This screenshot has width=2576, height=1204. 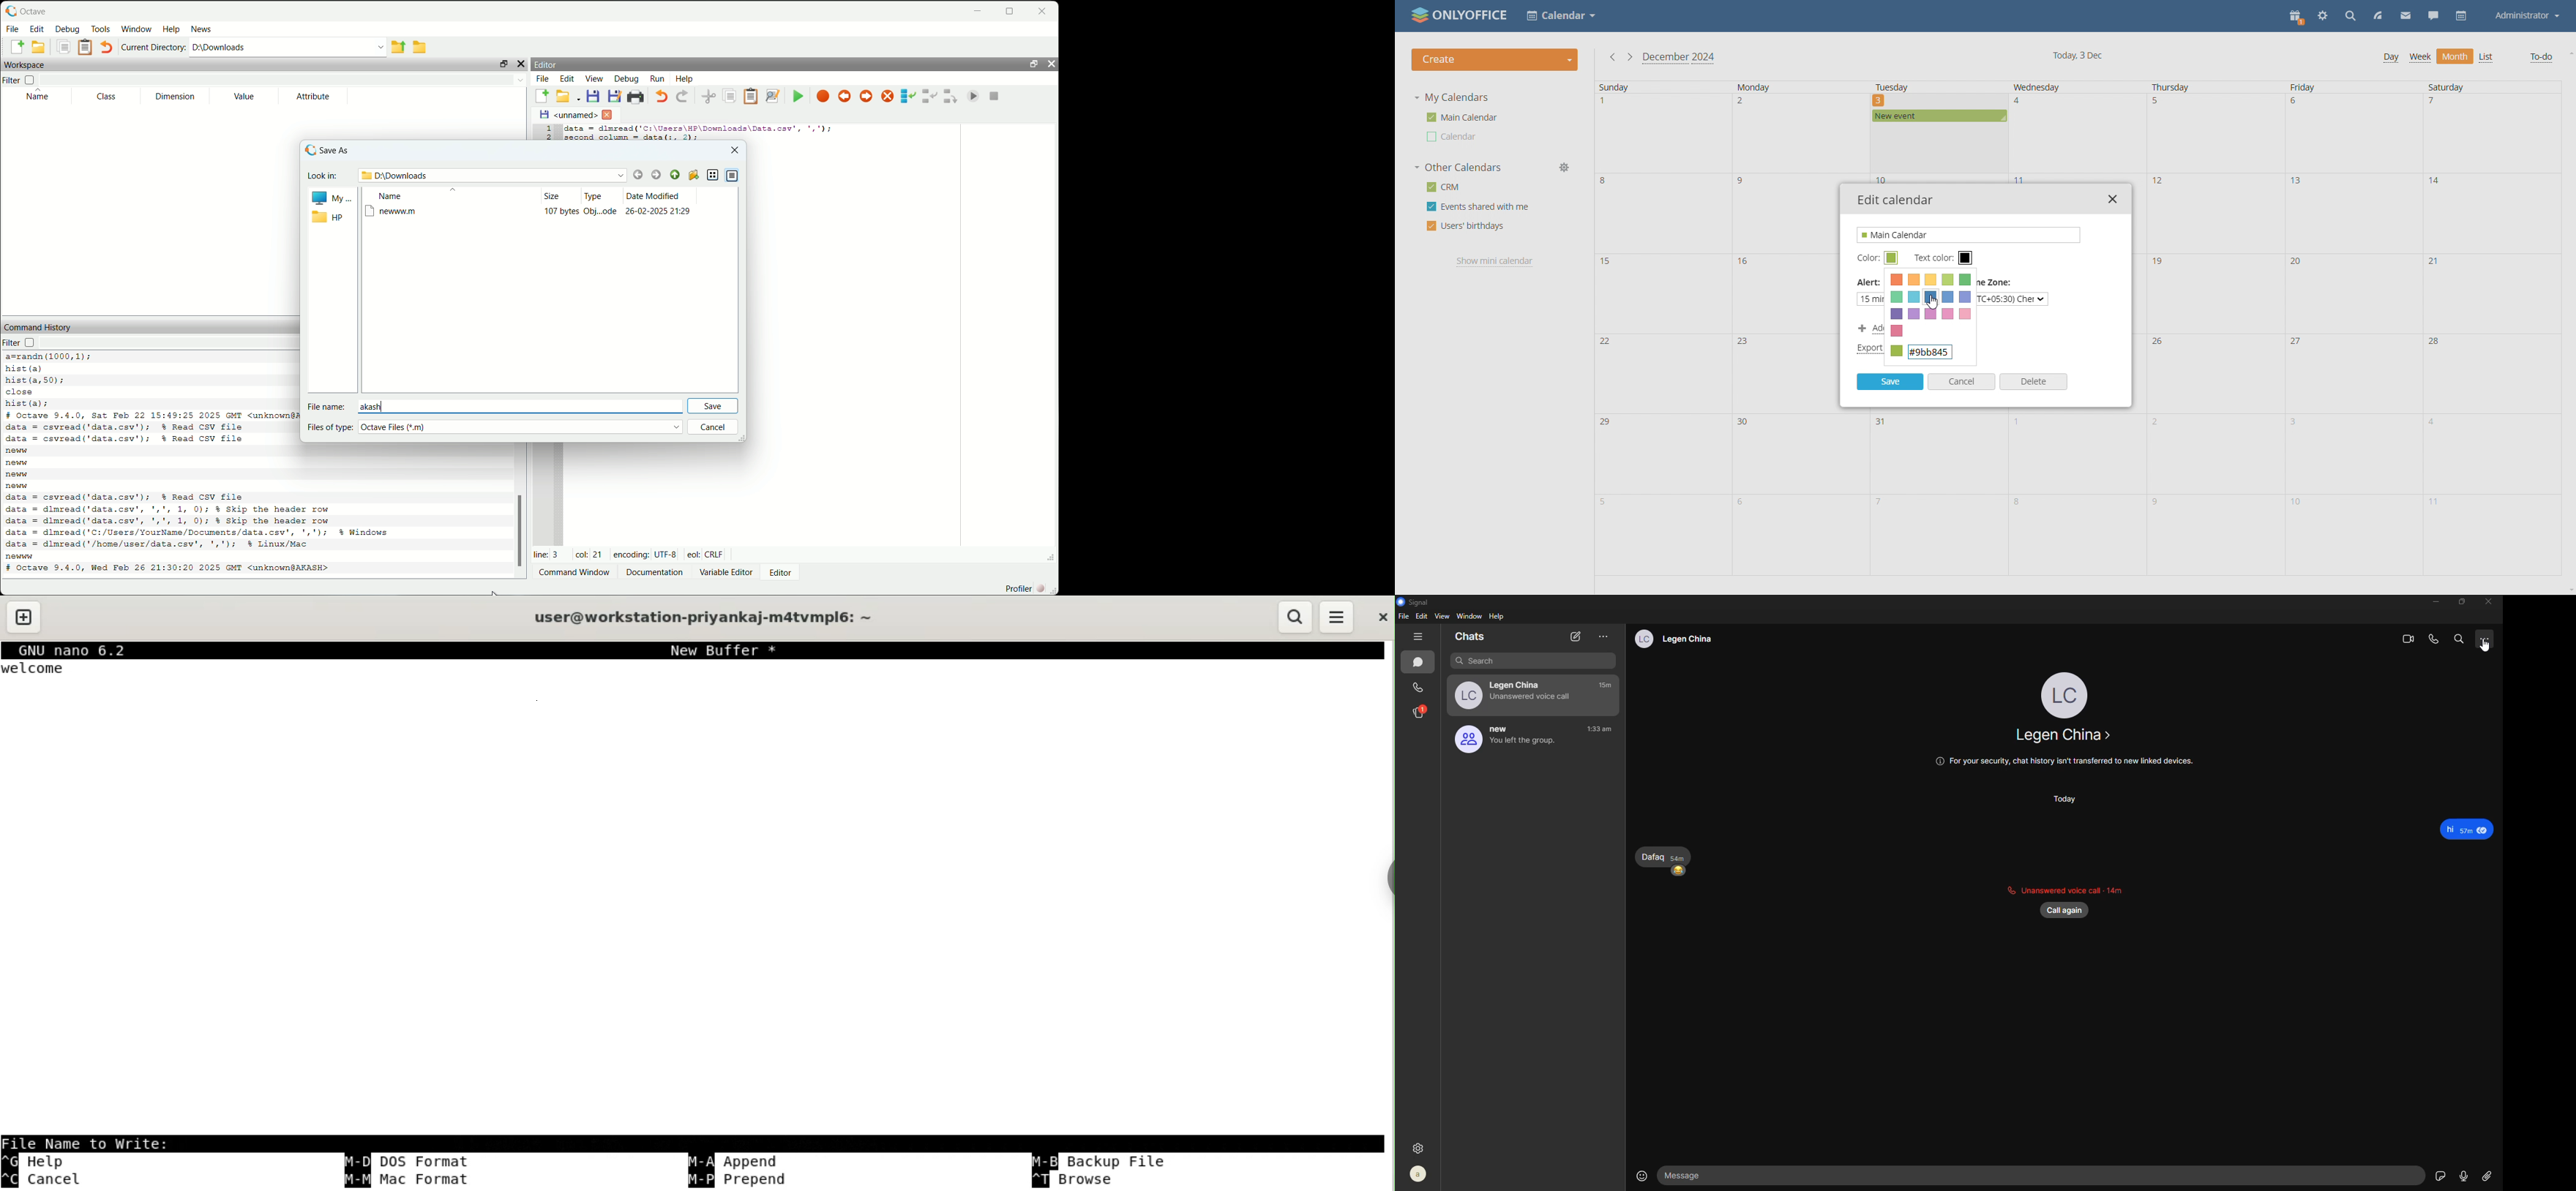 I want to click on new, so click(x=25, y=557).